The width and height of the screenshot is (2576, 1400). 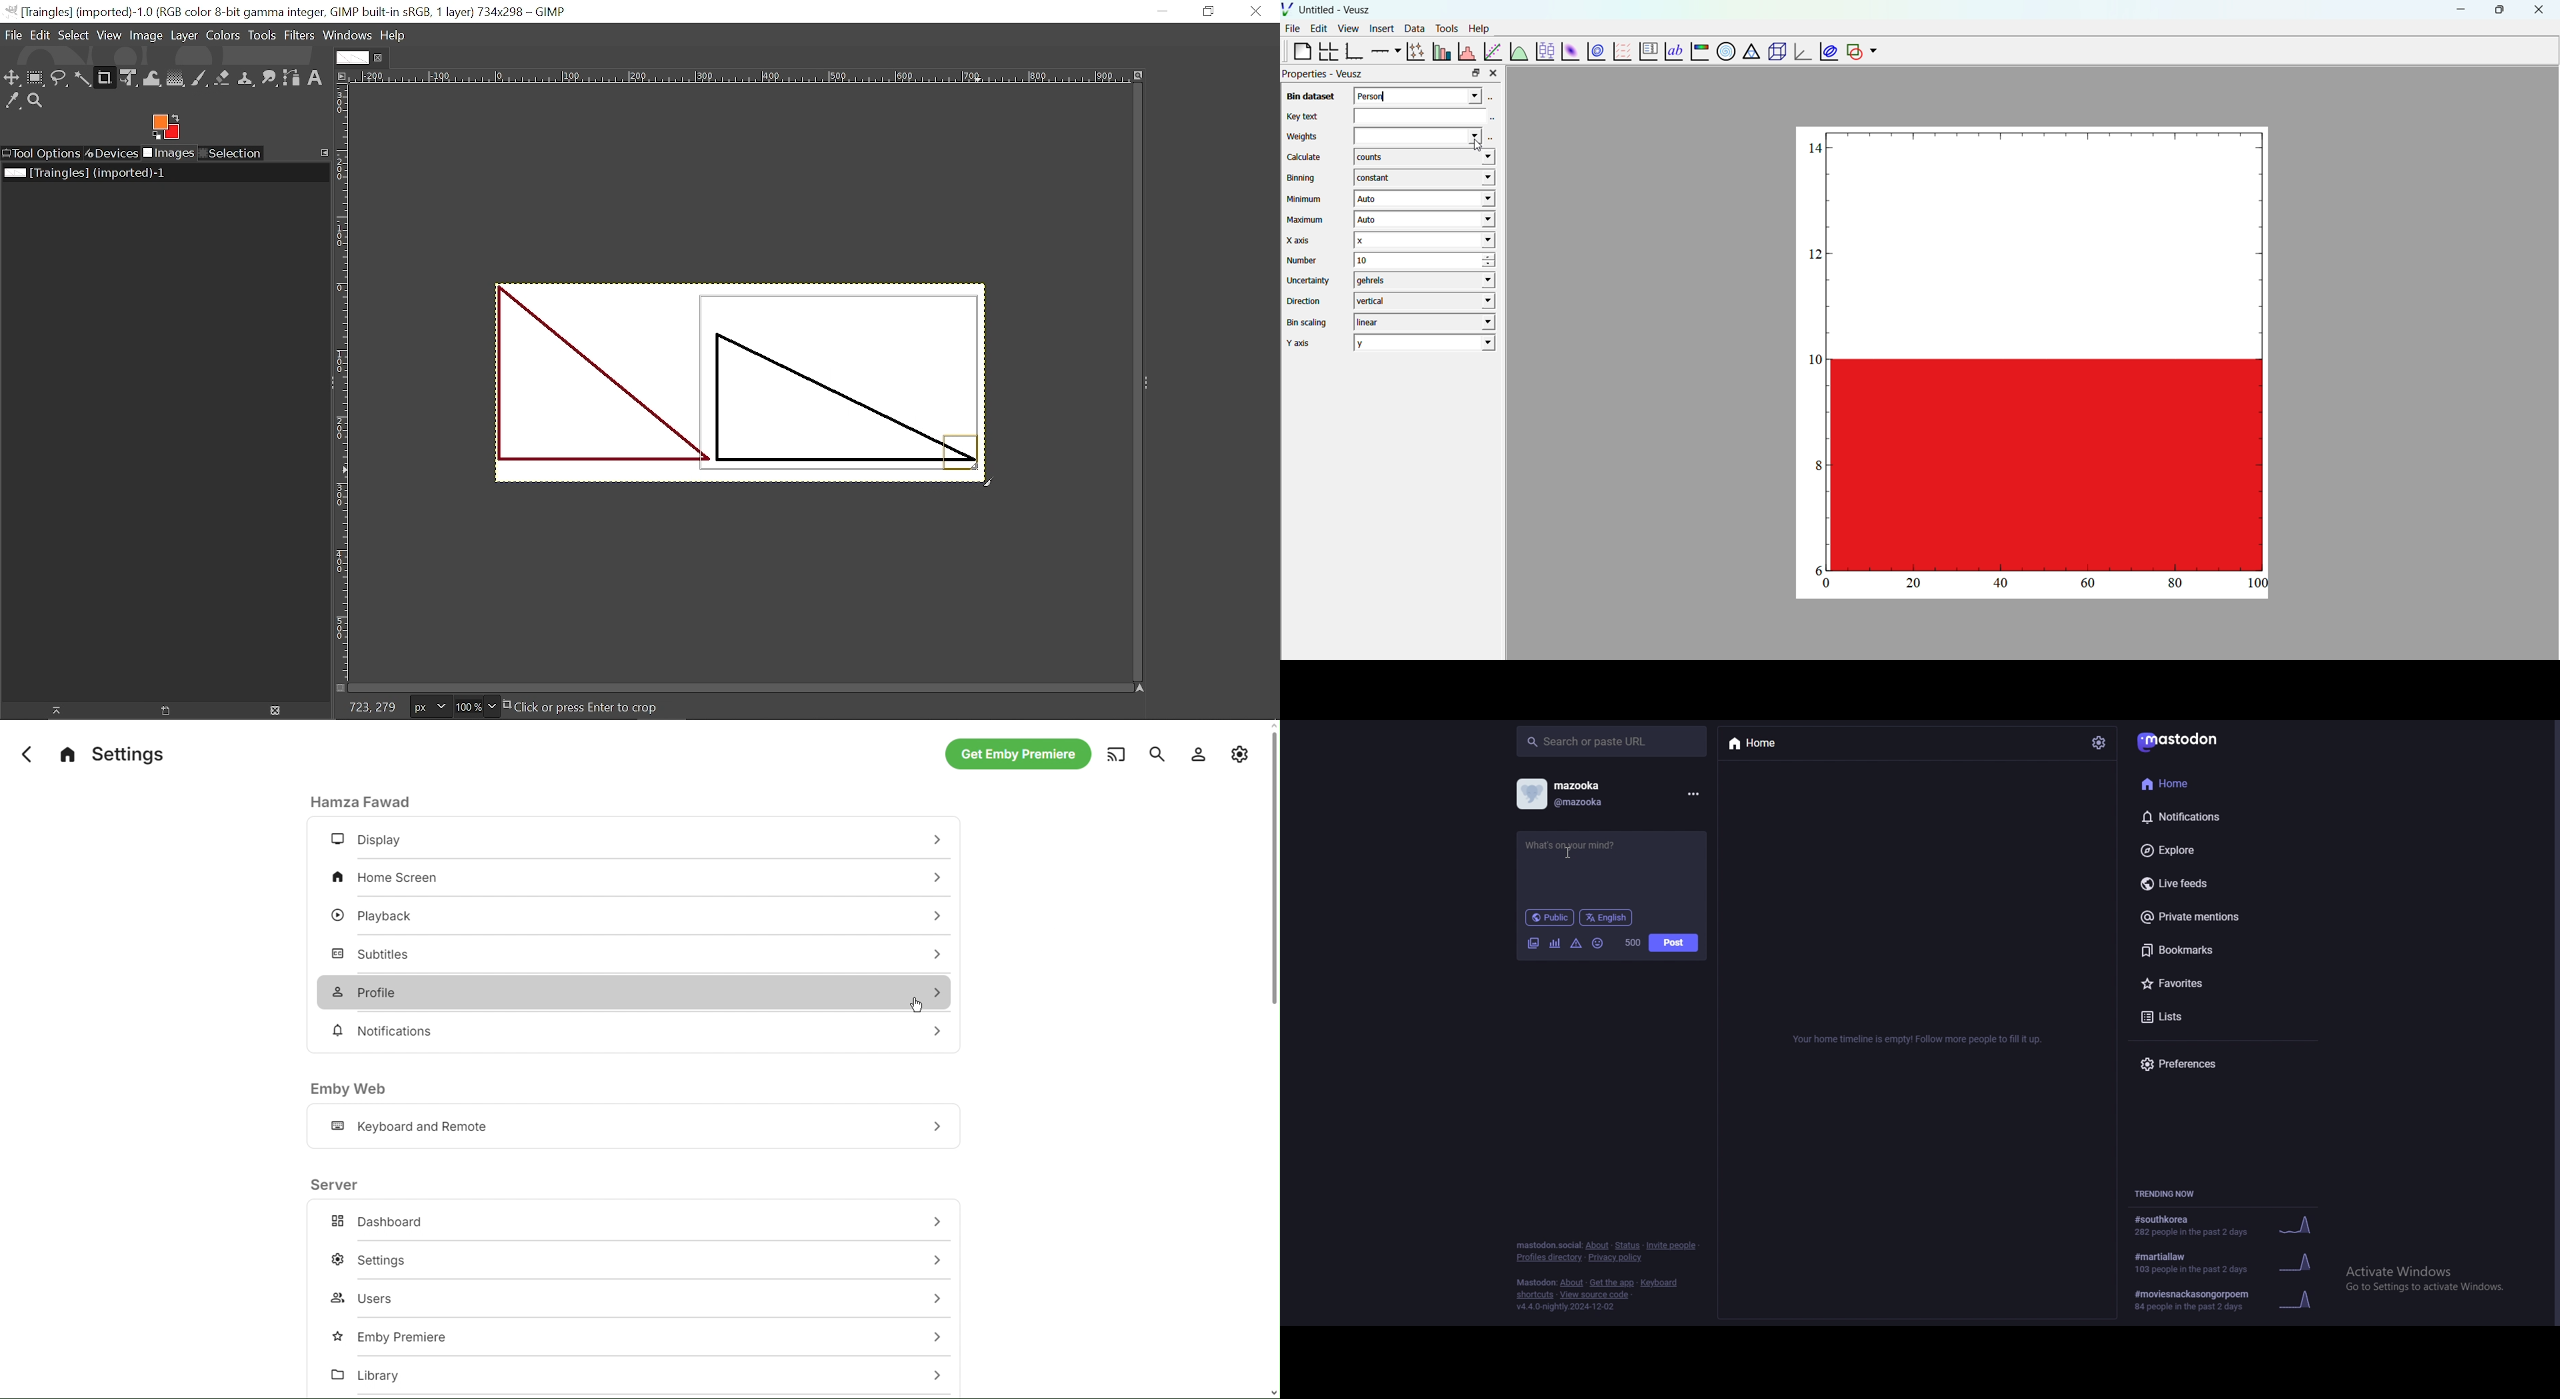 What do you see at coordinates (1427, 95) in the screenshot?
I see `"person" data selected` at bounding box center [1427, 95].